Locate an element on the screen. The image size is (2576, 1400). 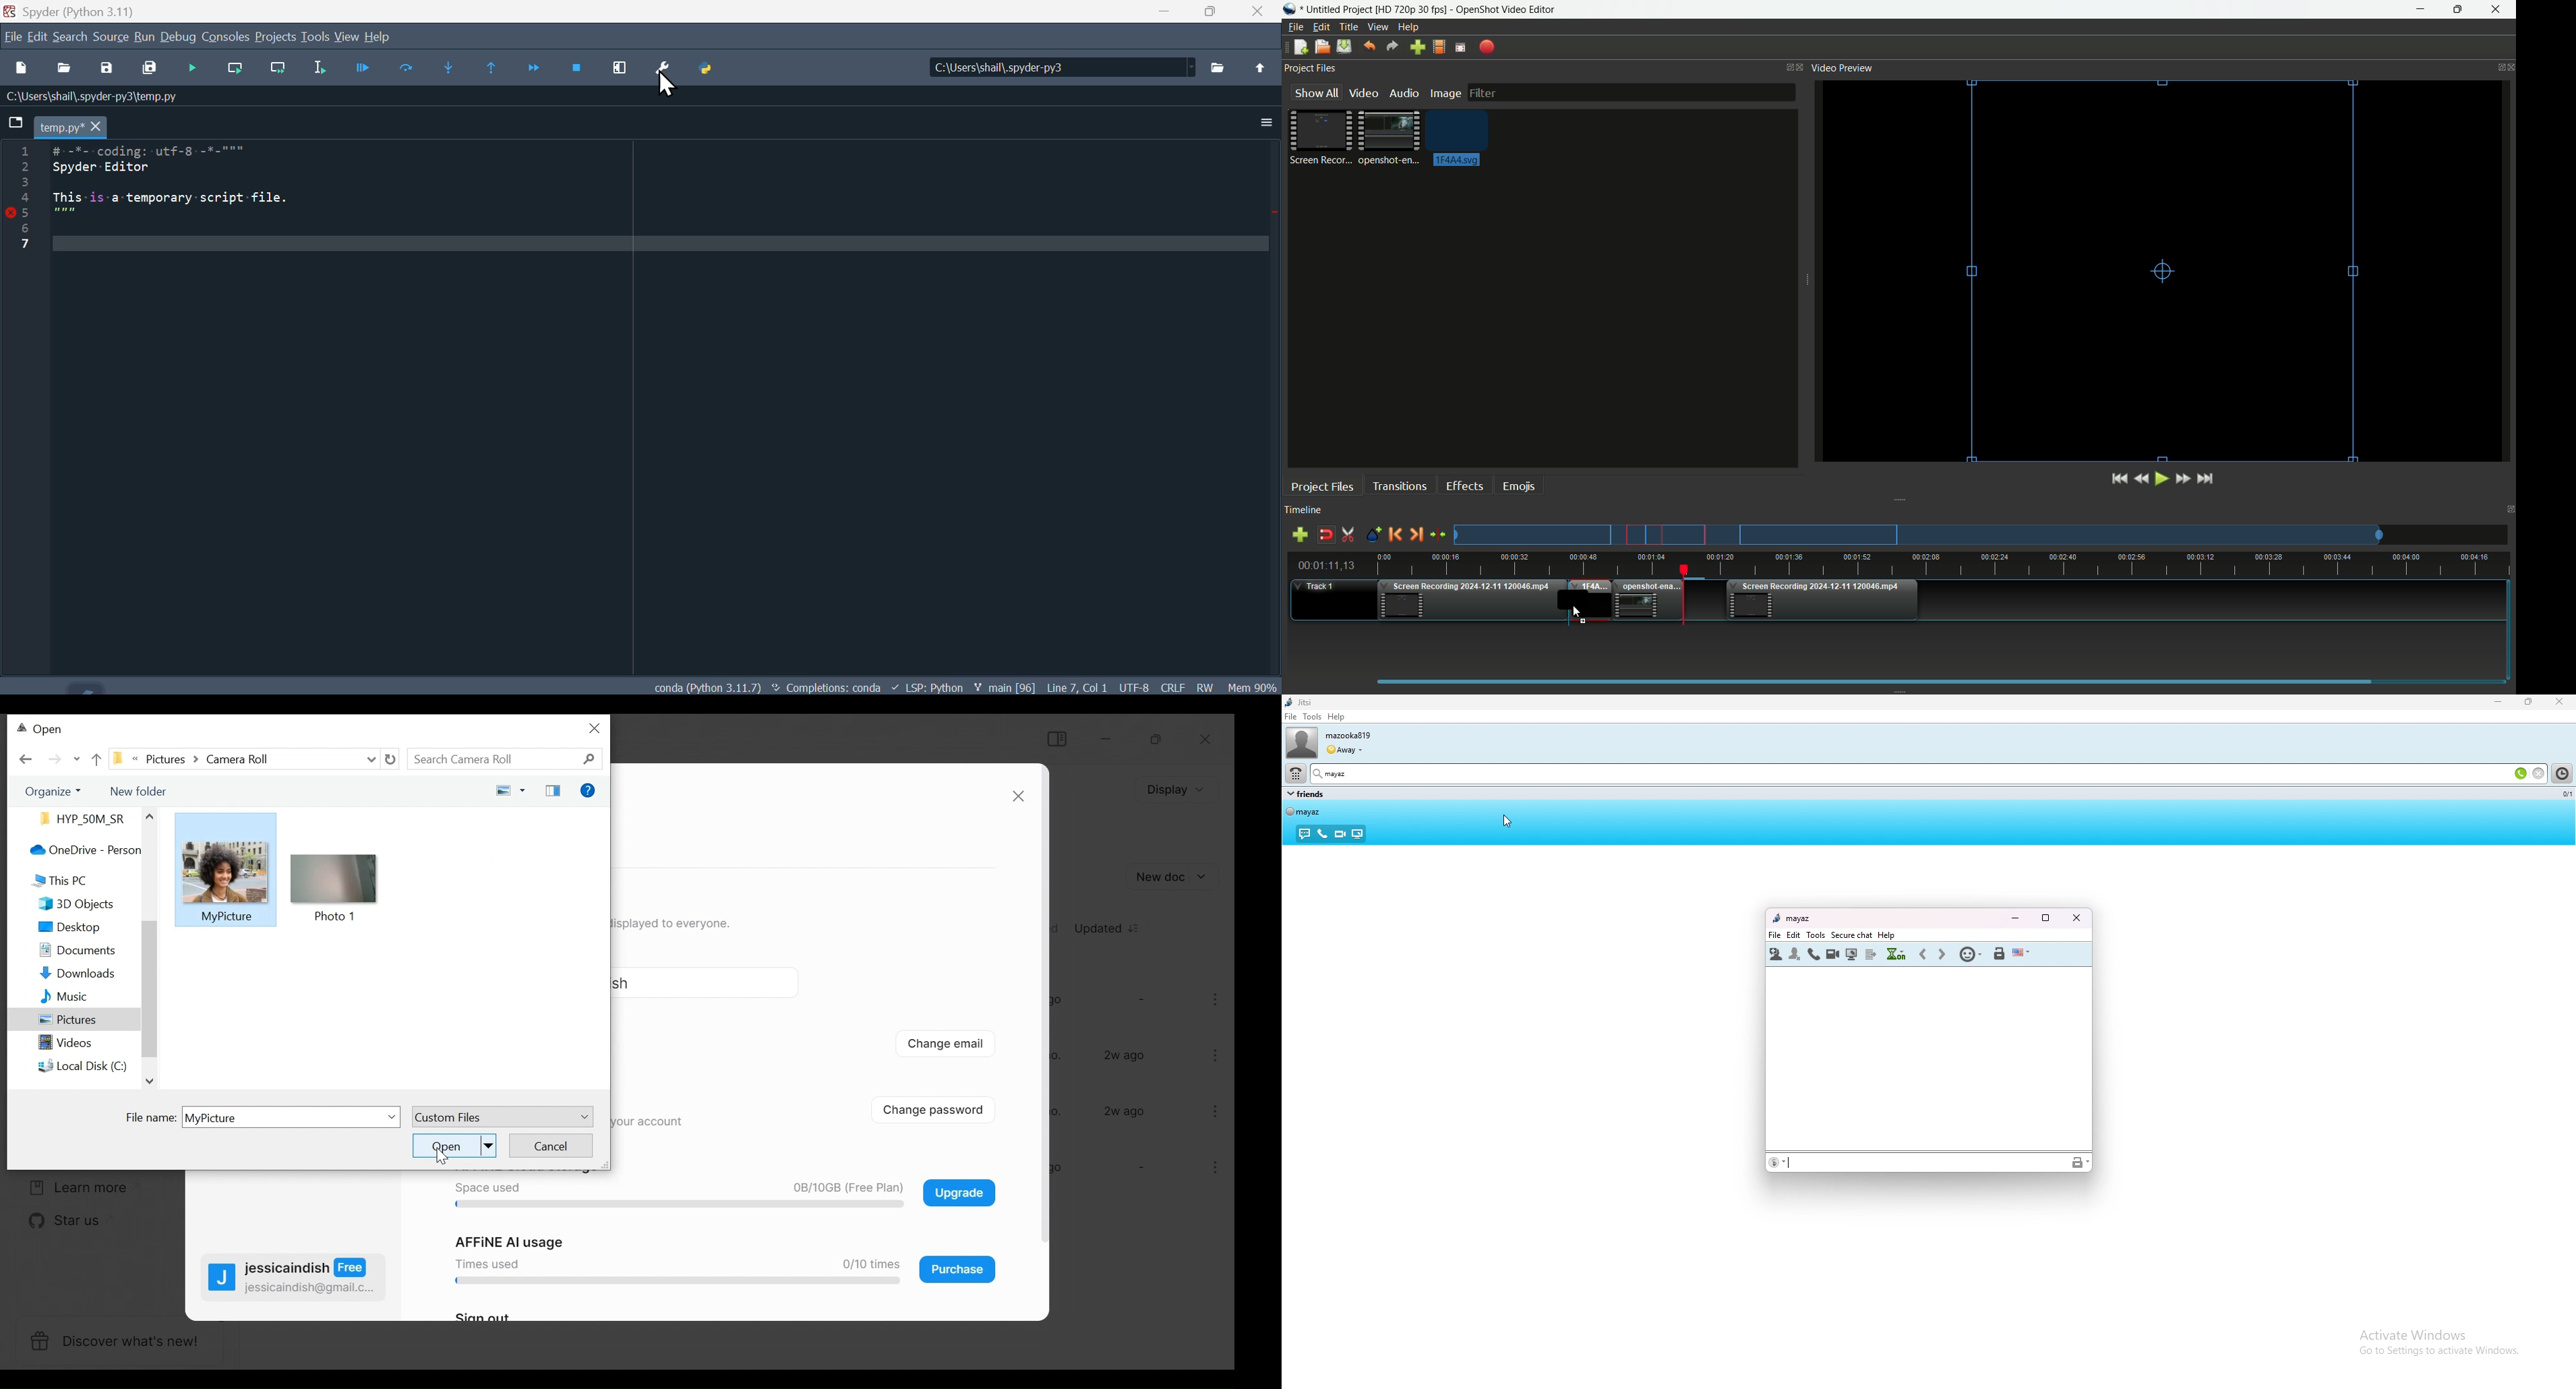
Maximise is located at coordinates (1219, 12).